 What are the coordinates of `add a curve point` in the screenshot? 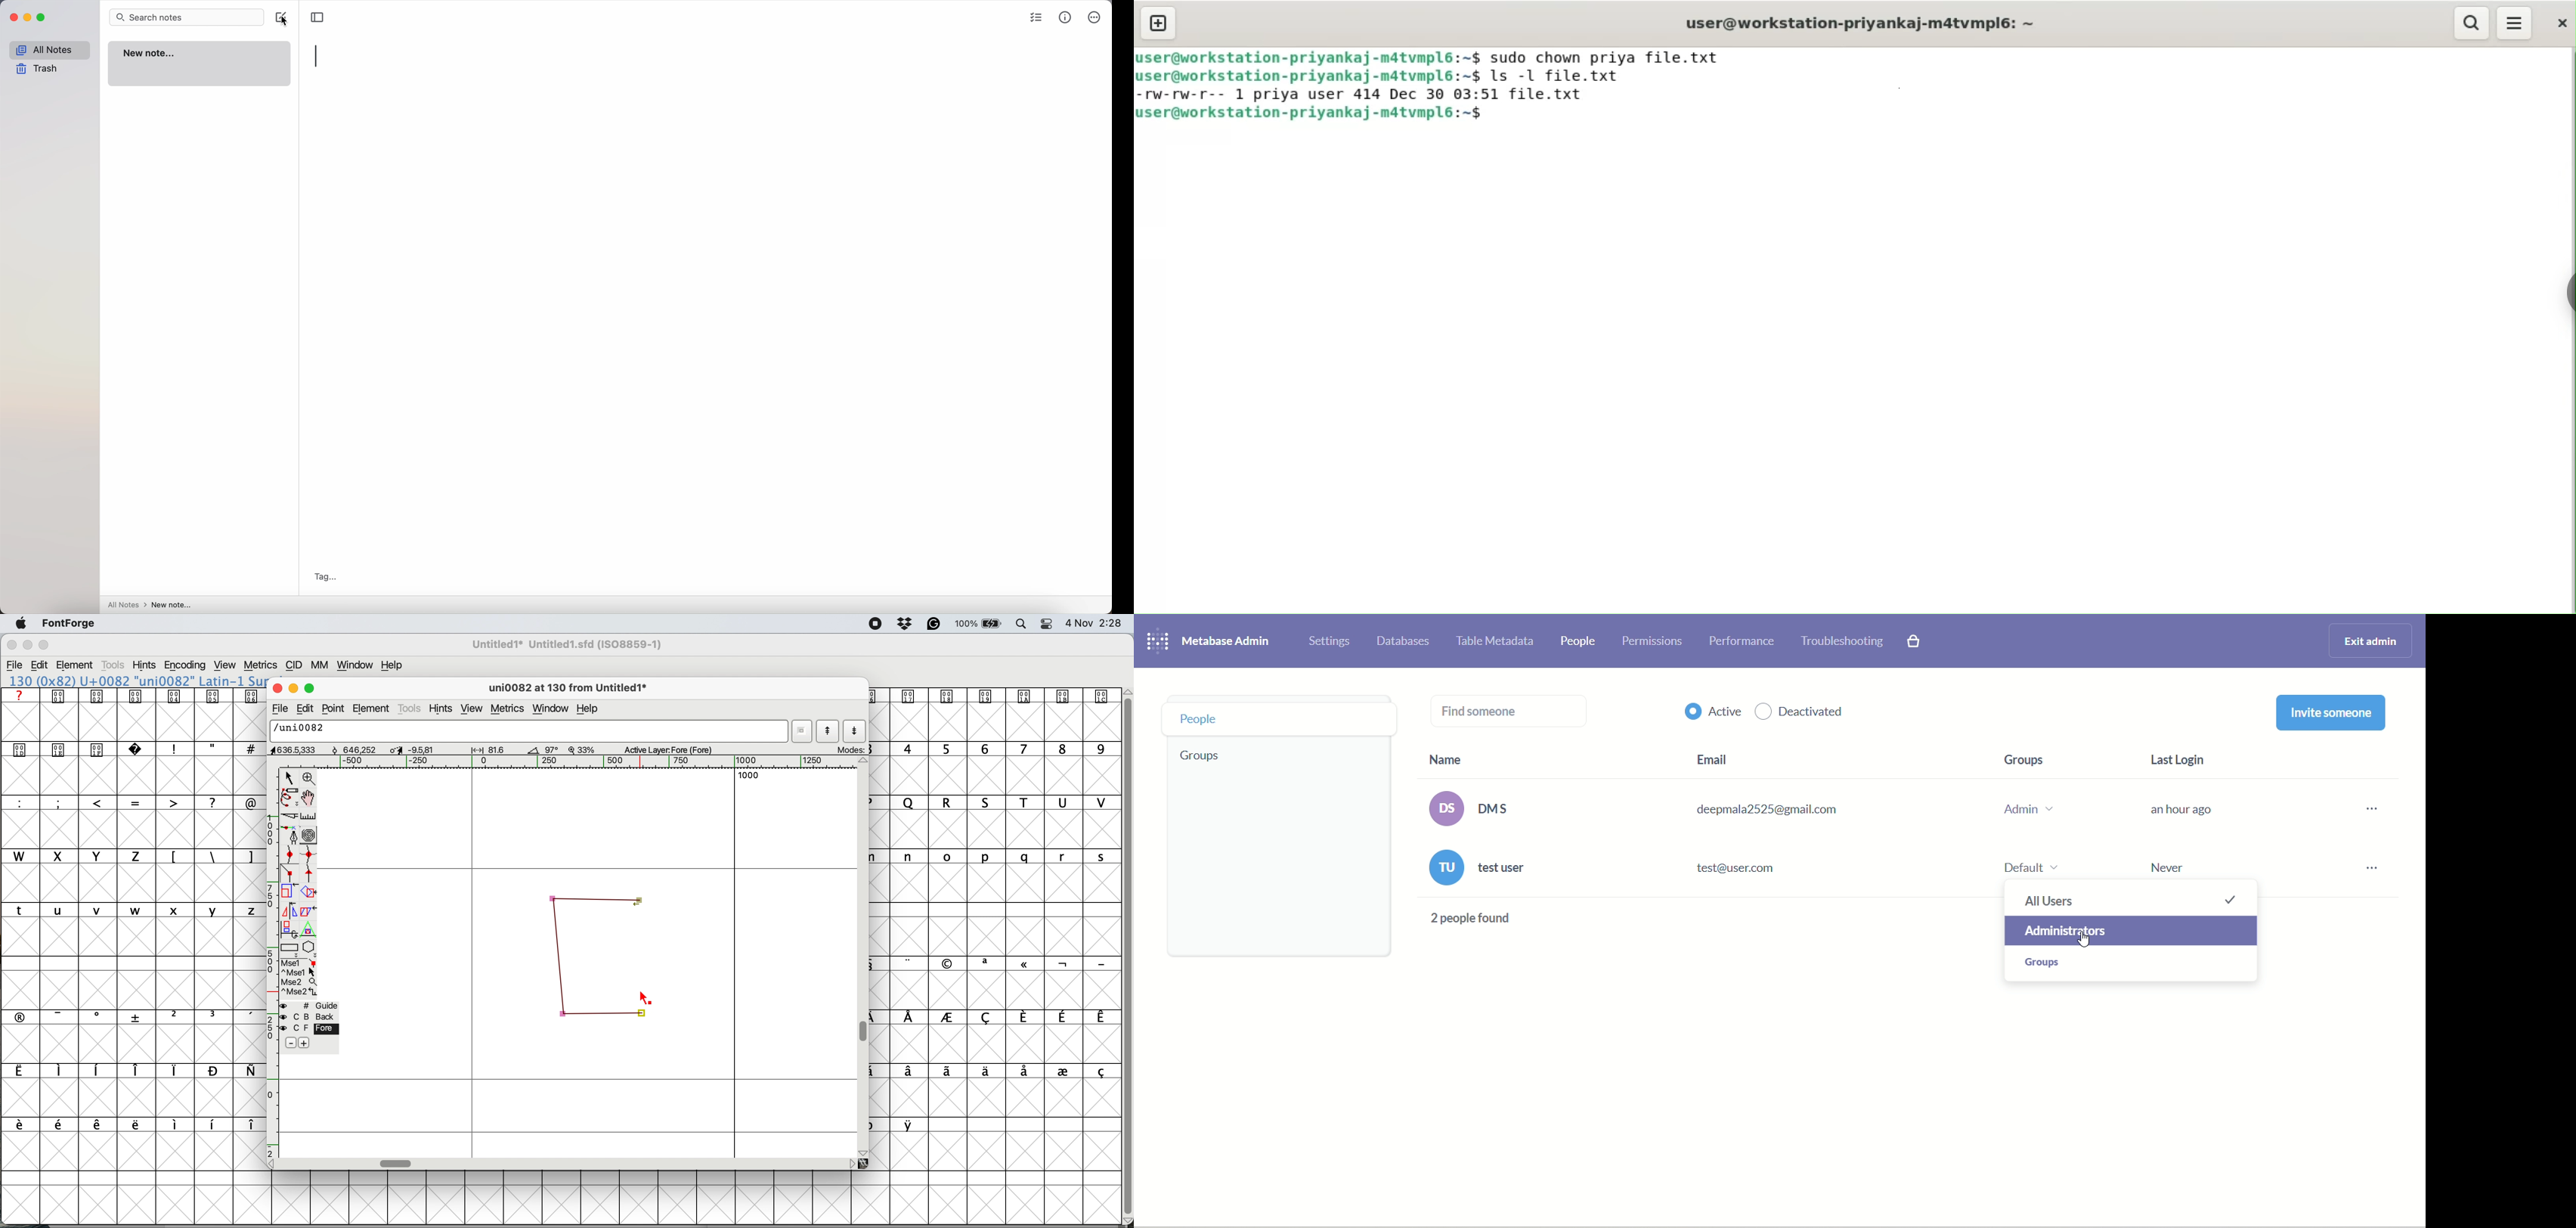 It's located at (290, 854).